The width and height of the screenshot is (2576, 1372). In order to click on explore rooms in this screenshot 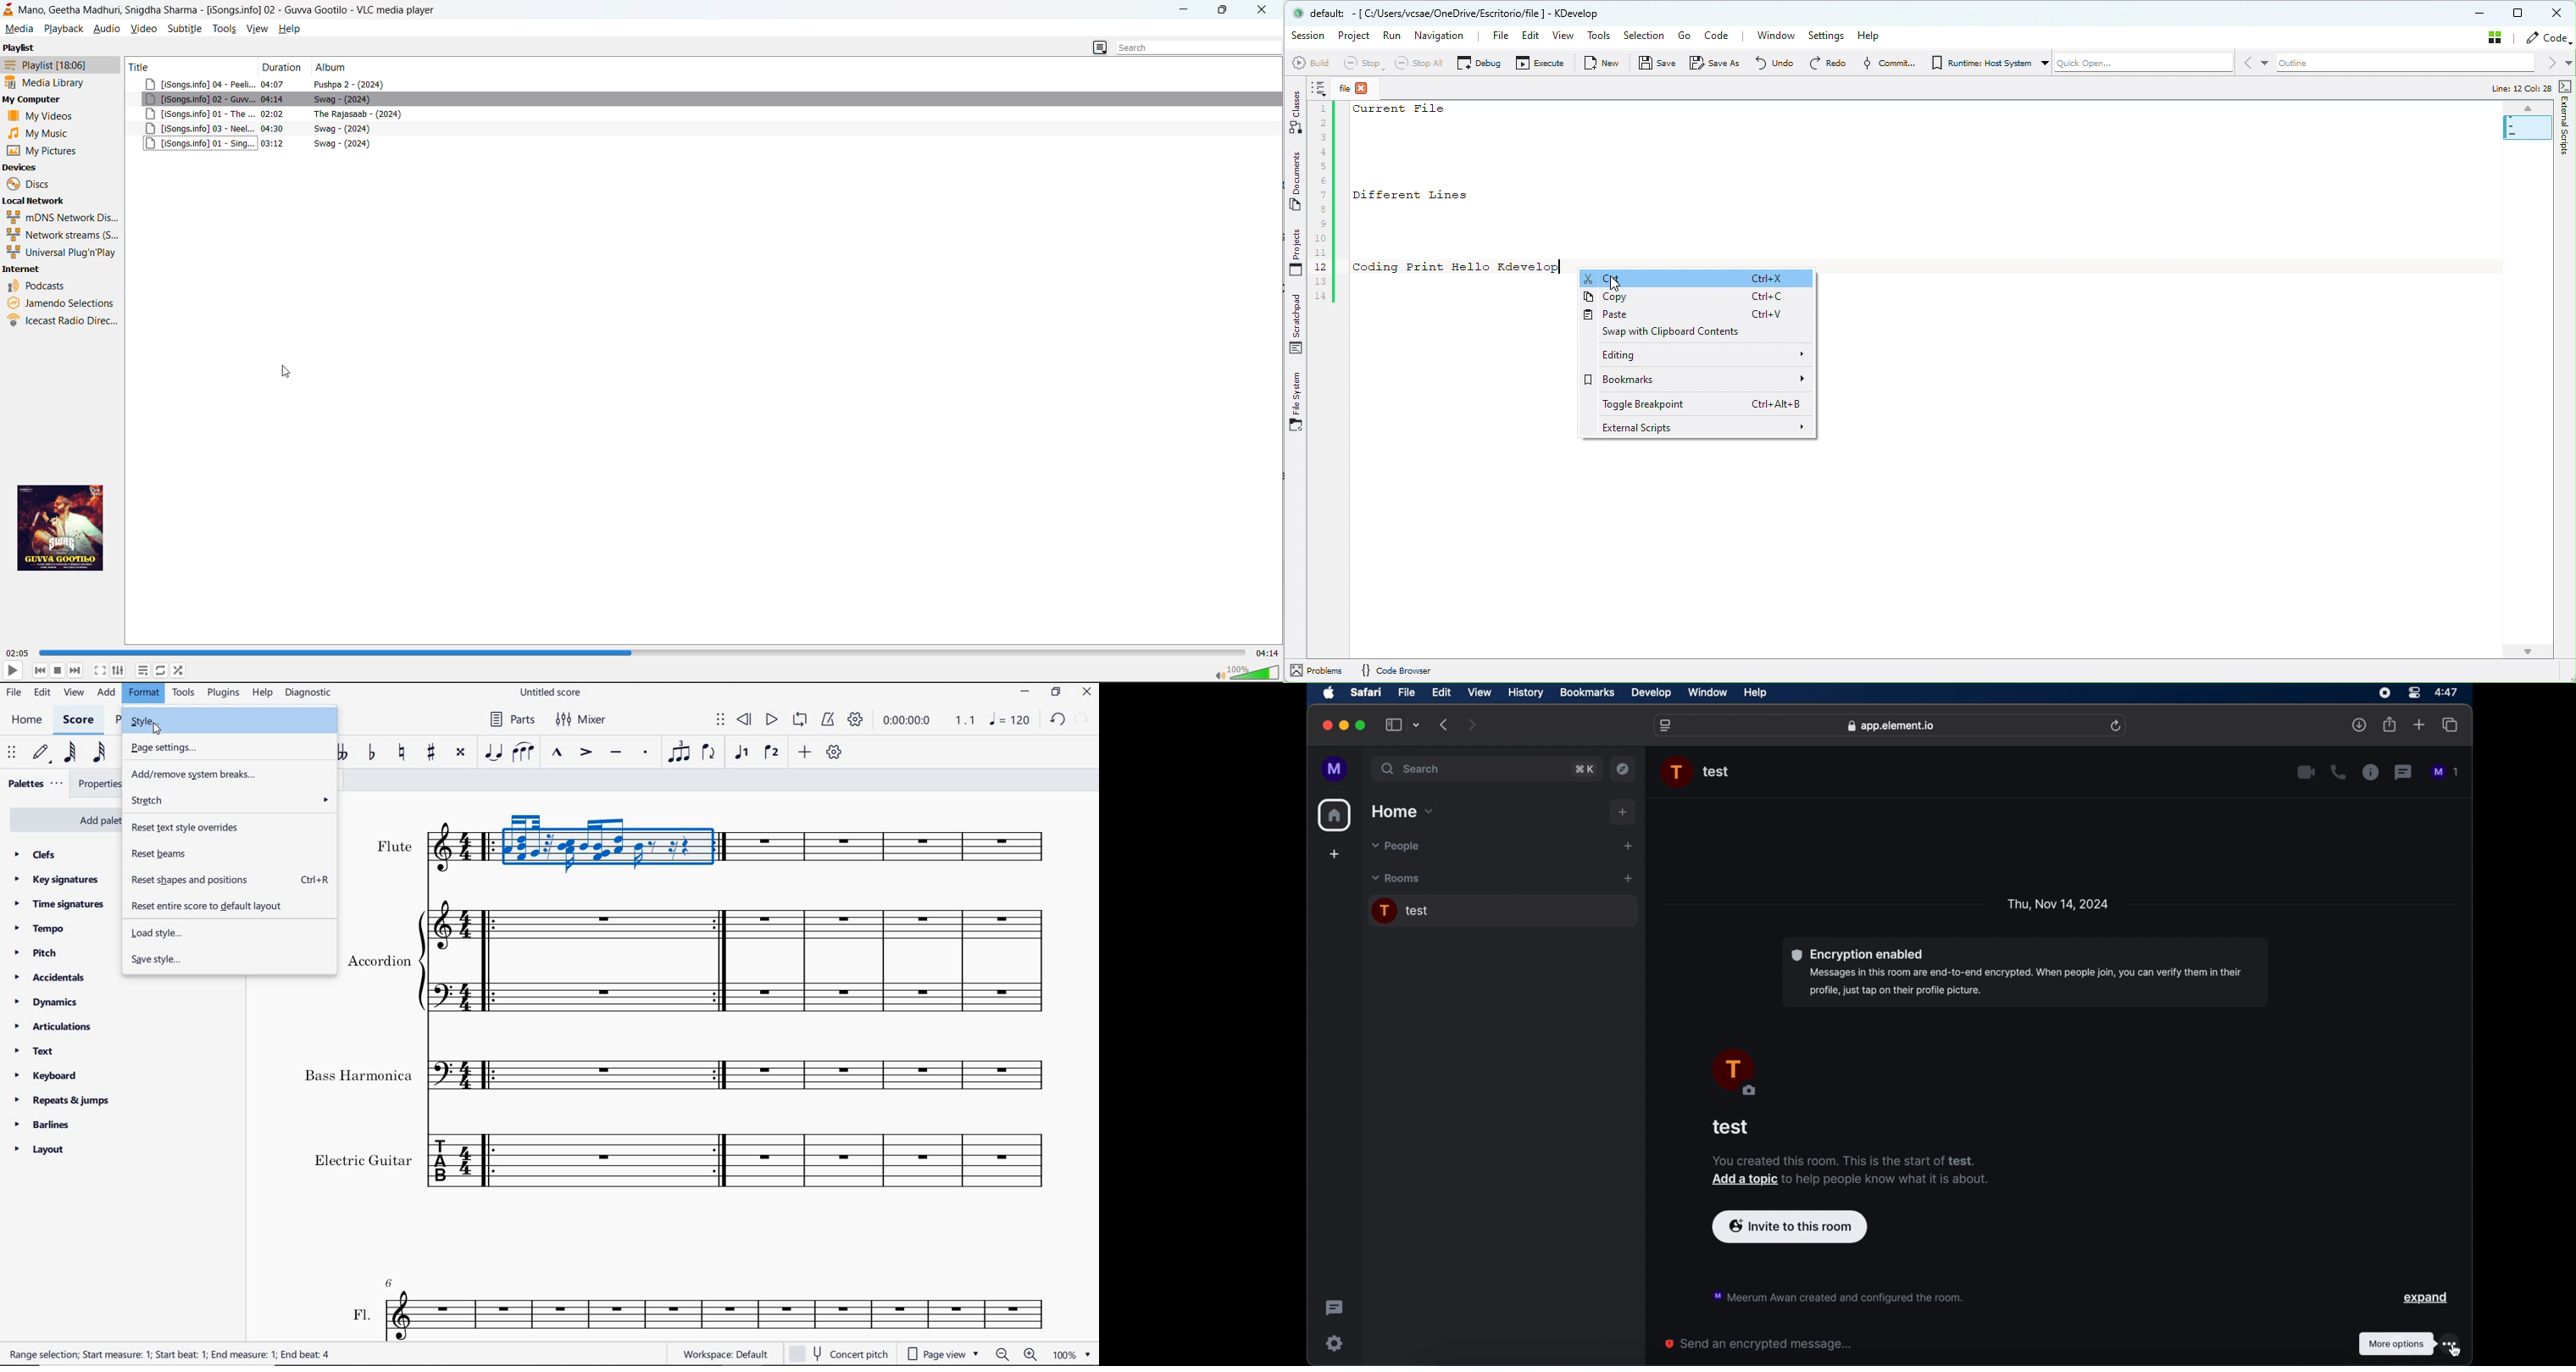, I will do `click(1624, 768)`.